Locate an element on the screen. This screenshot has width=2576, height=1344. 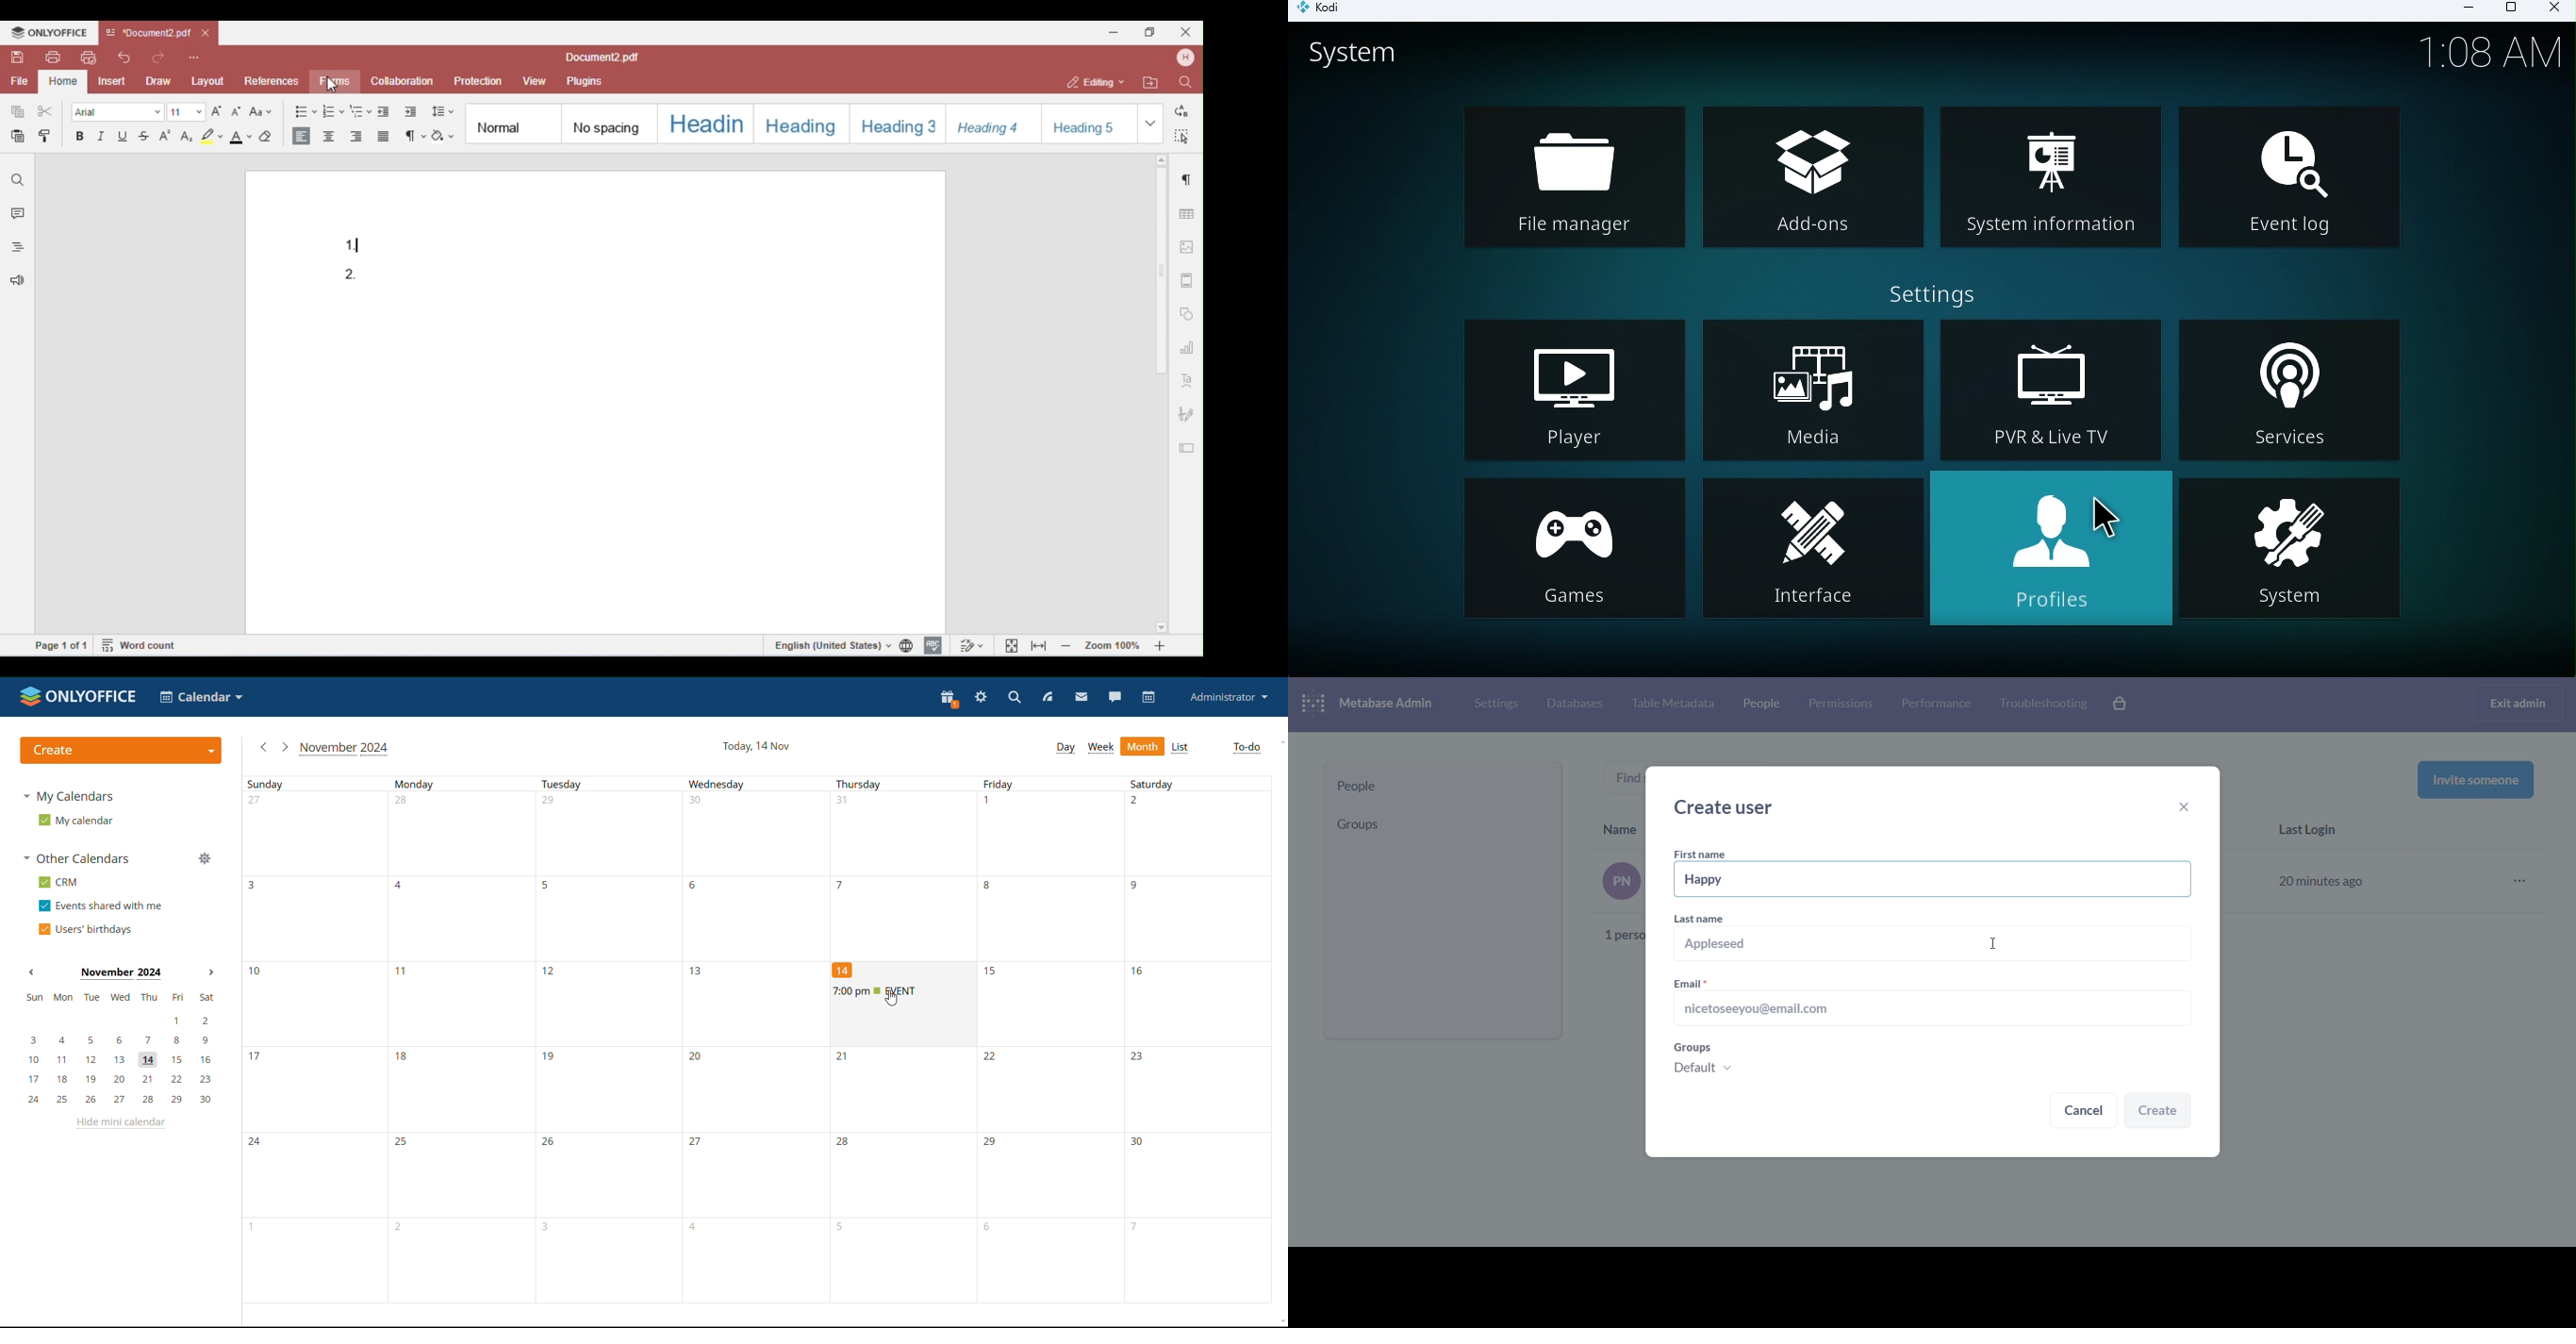
Minimize is located at coordinates (2462, 10).